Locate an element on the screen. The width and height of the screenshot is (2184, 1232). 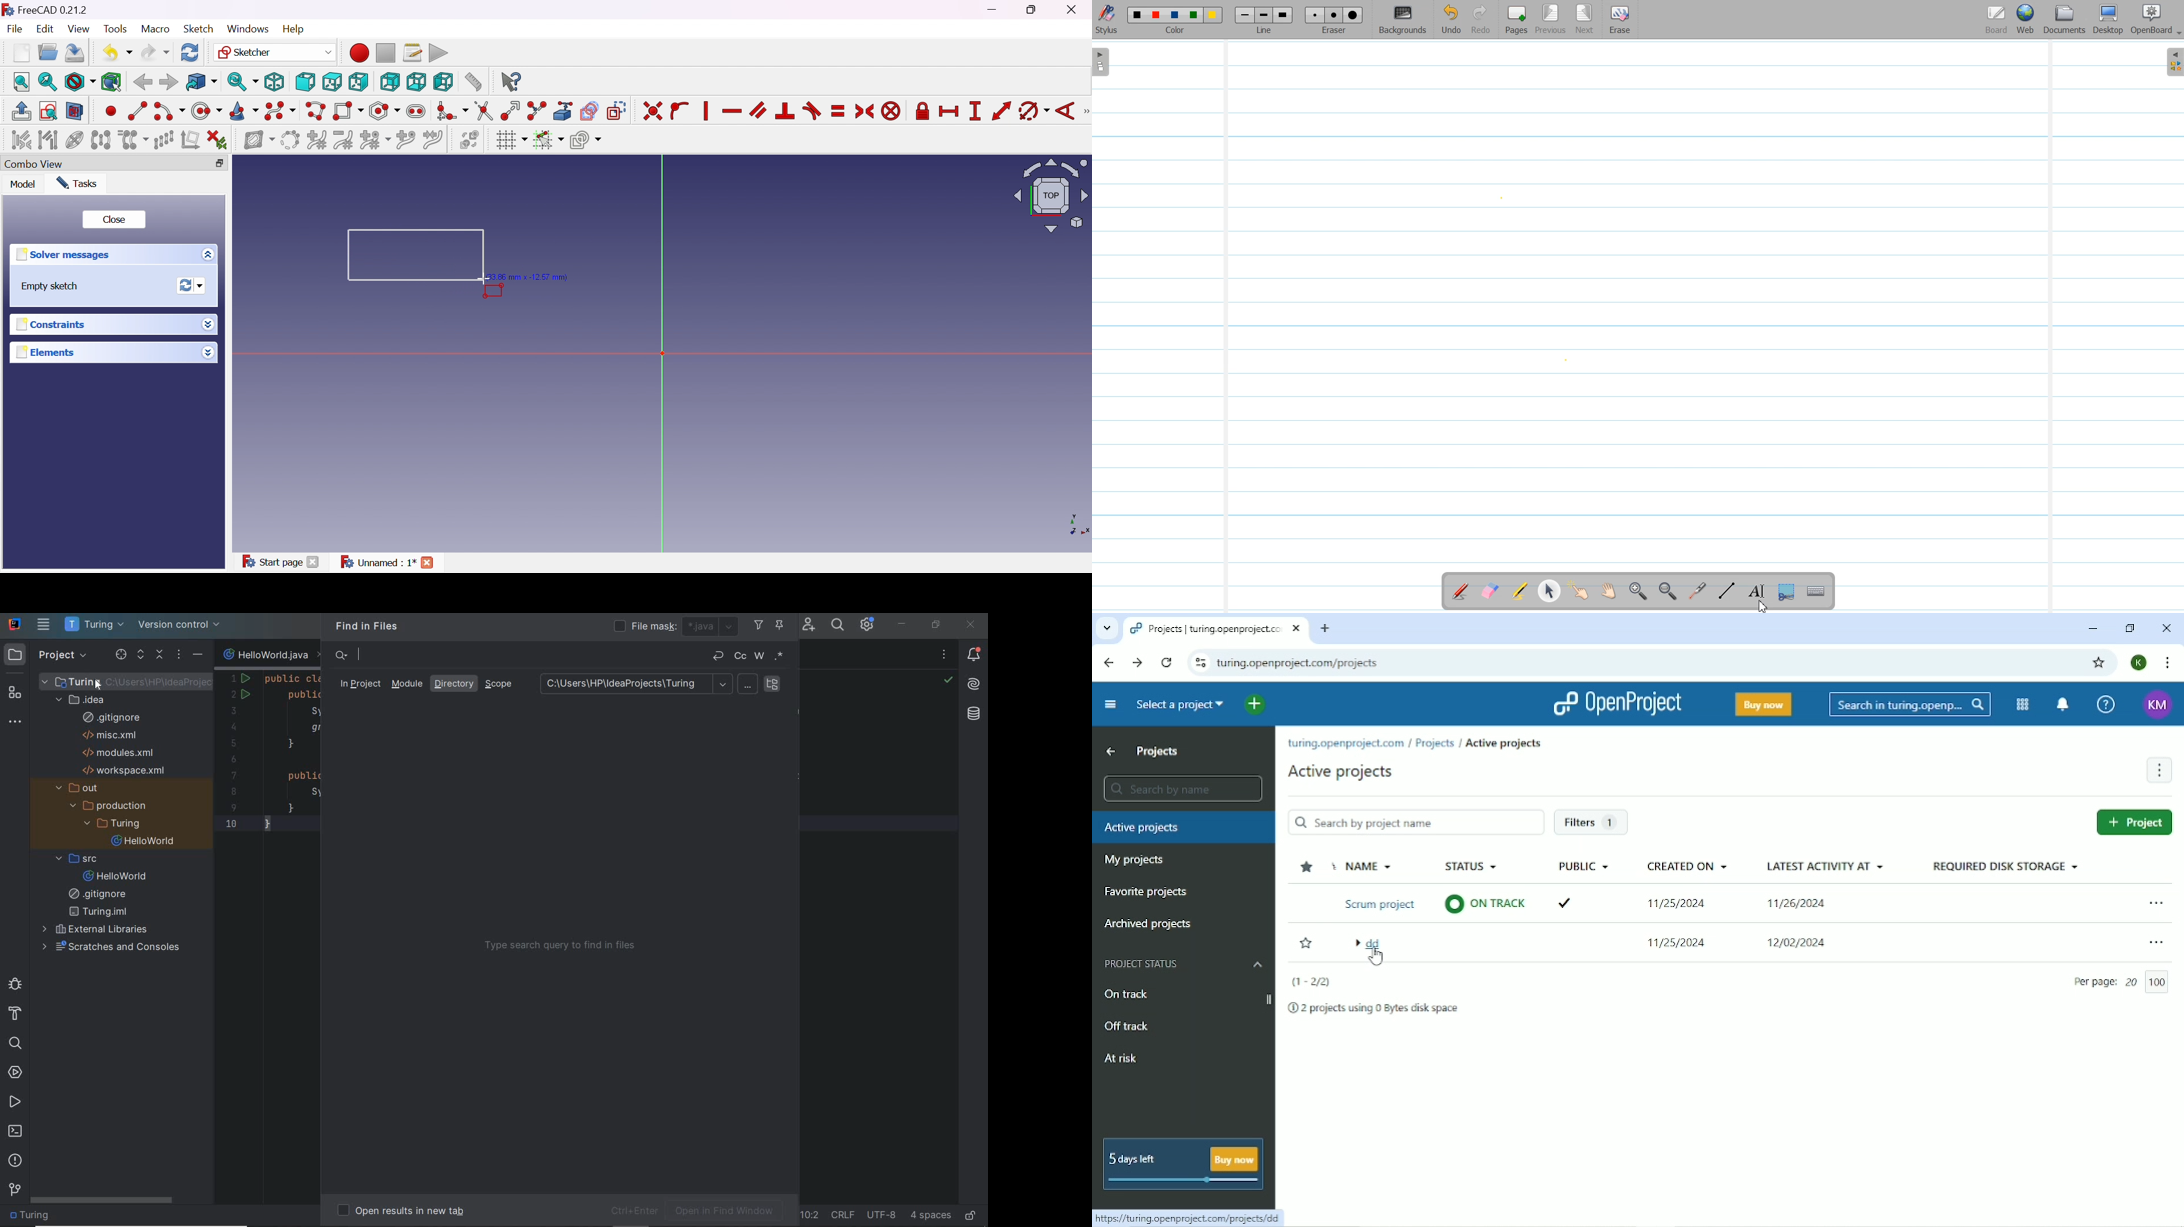
11/25/2024 is located at coordinates (1676, 943).